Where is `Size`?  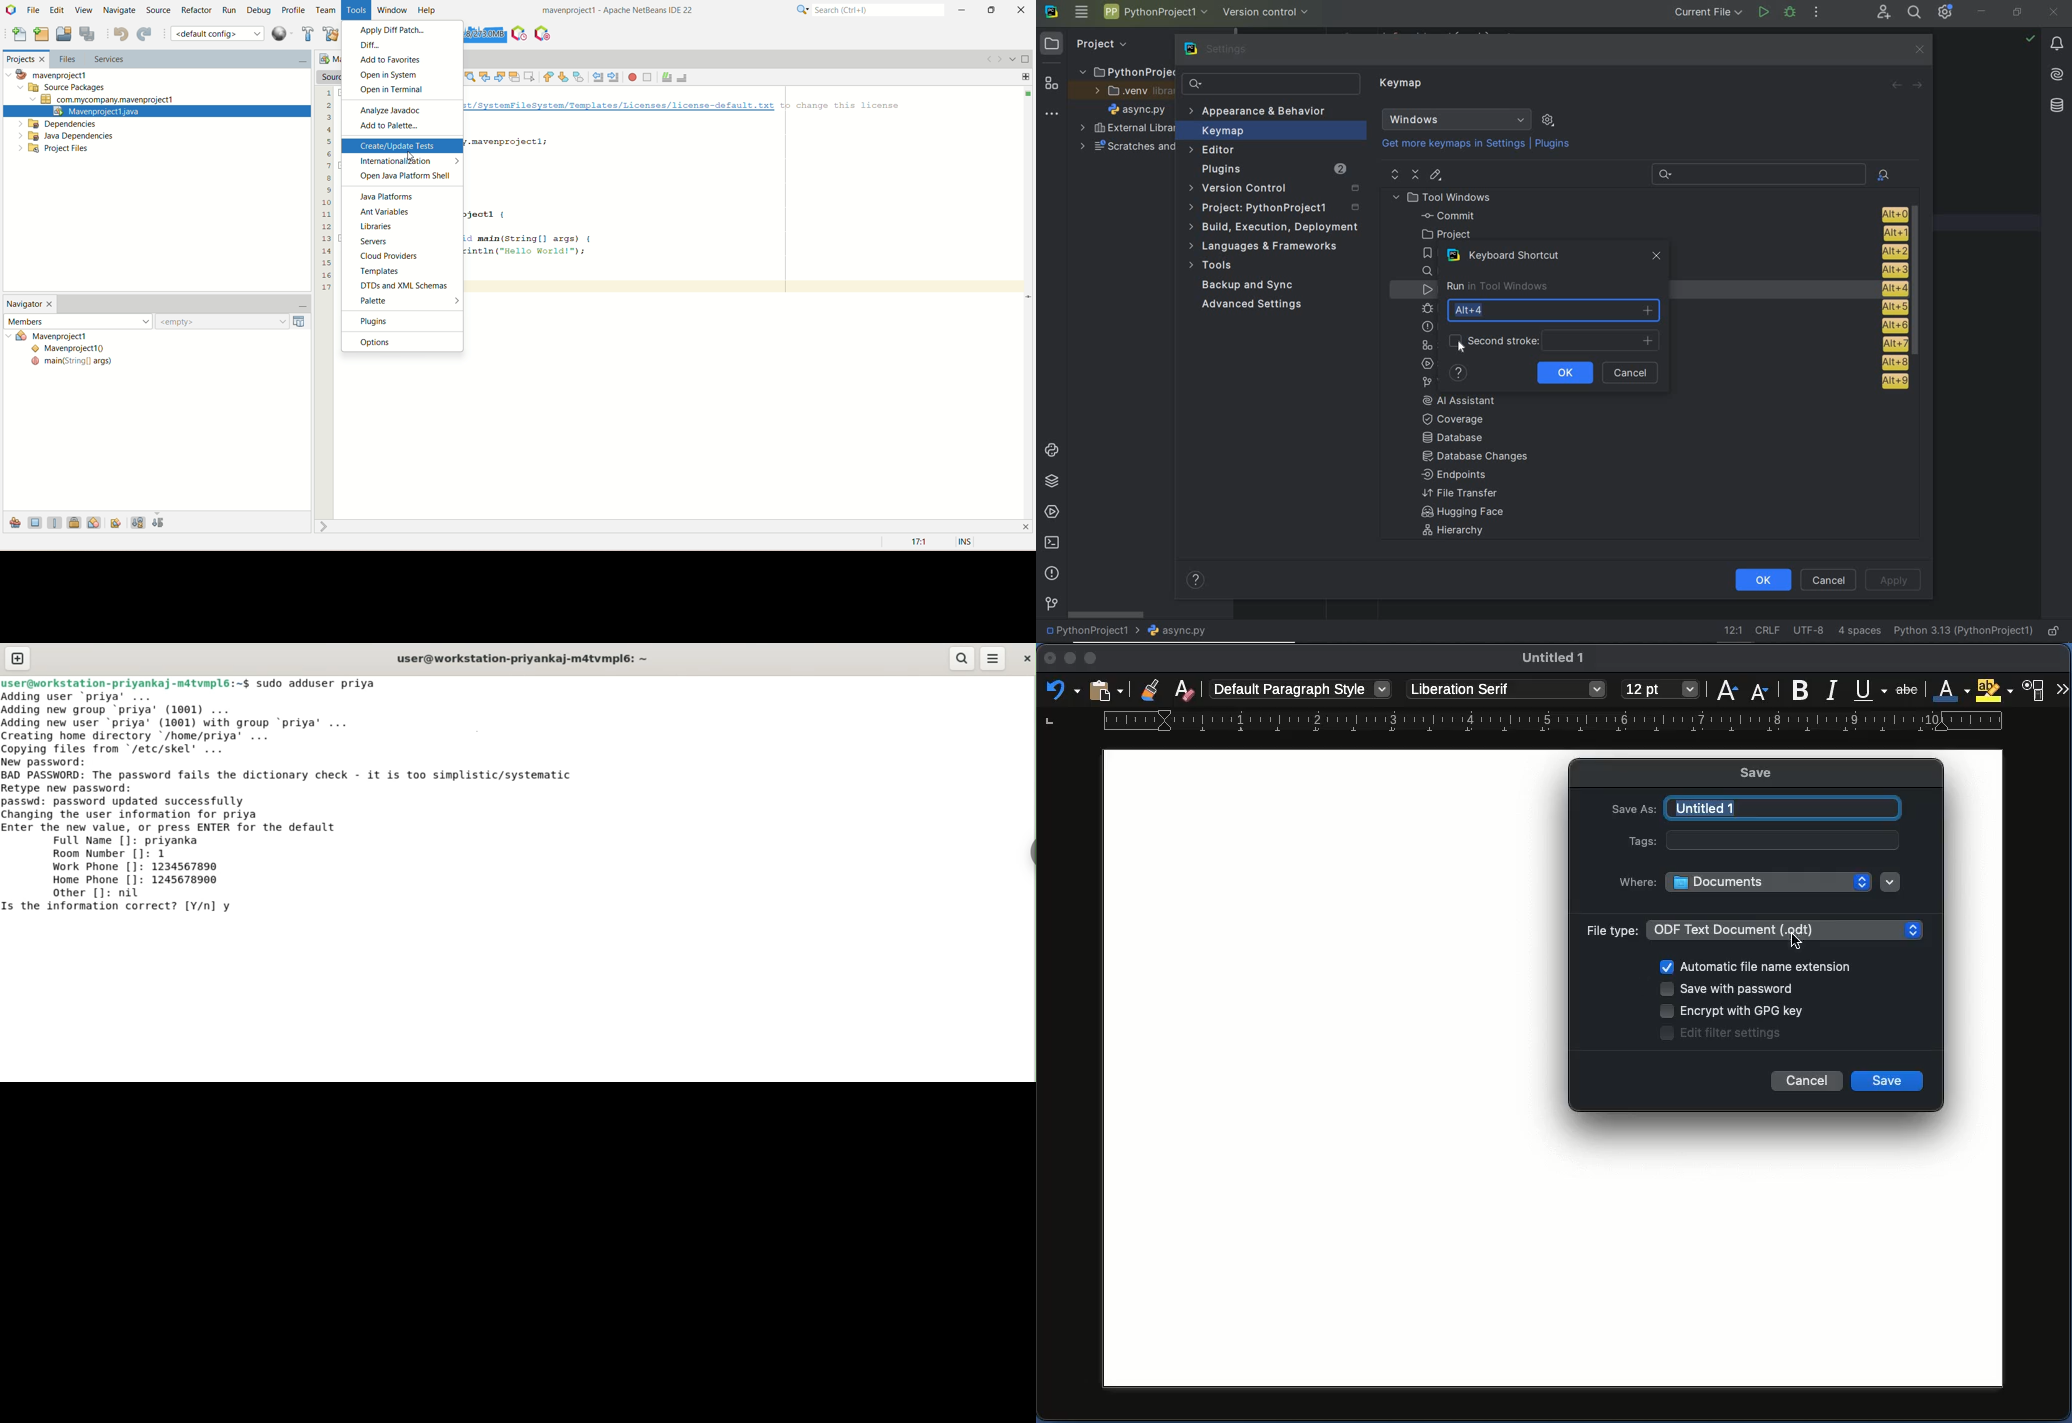 Size is located at coordinates (1660, 690).